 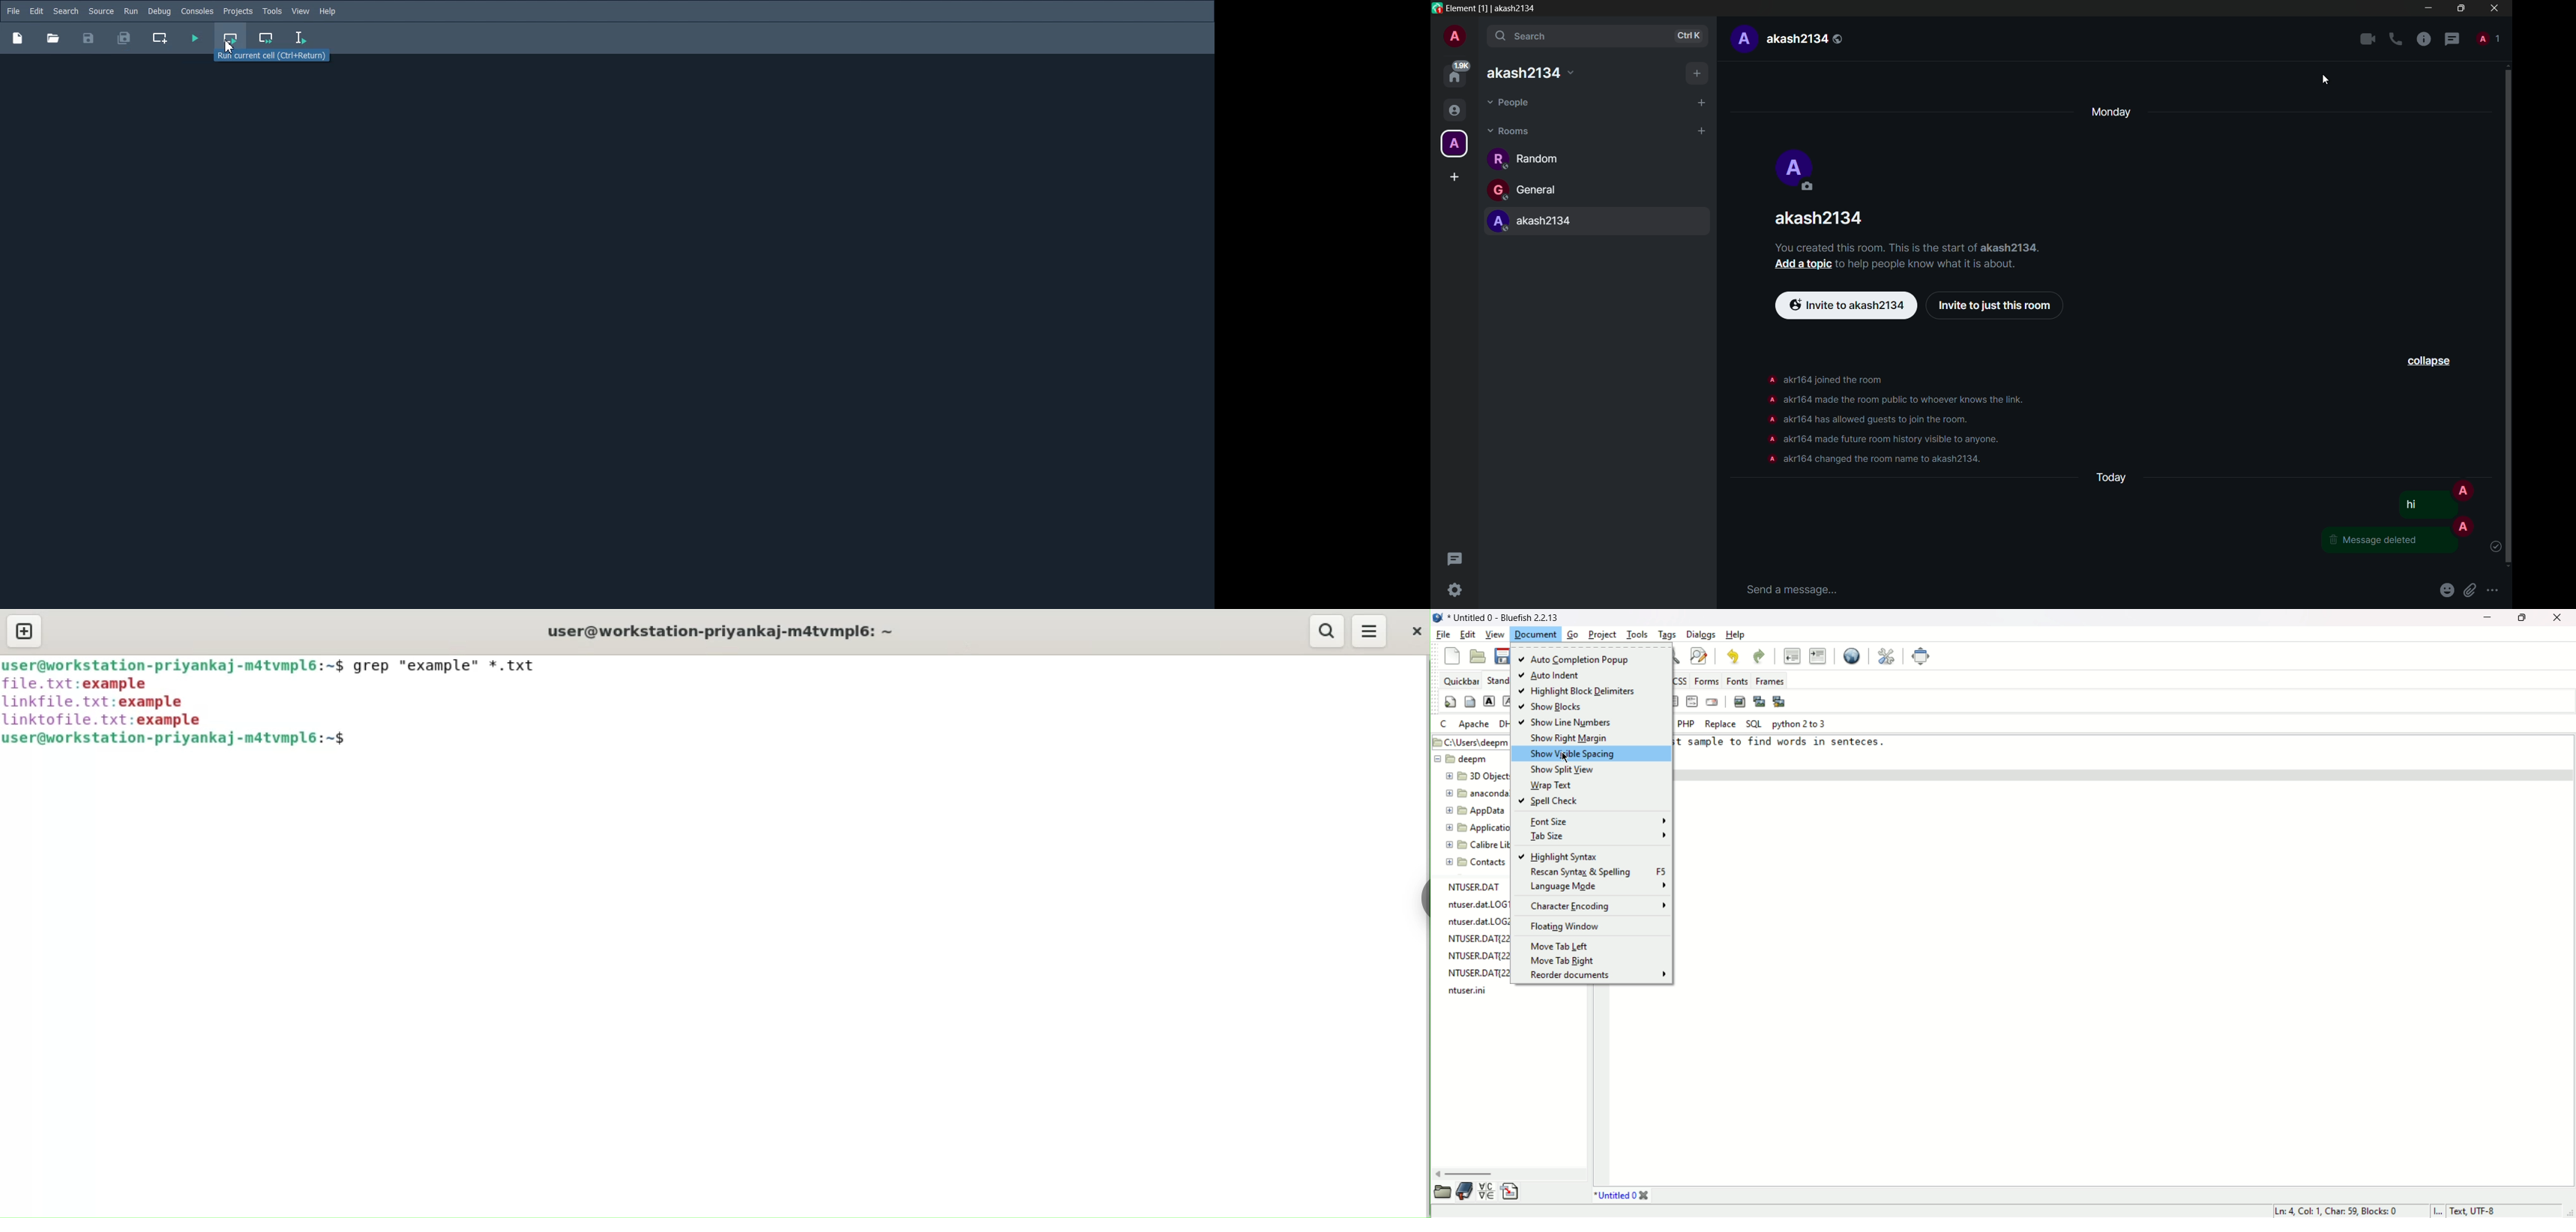 What do you see at coordinates (1453, 111) in the screenshot?
I see `people icon` at bounding box center [1453, 111].